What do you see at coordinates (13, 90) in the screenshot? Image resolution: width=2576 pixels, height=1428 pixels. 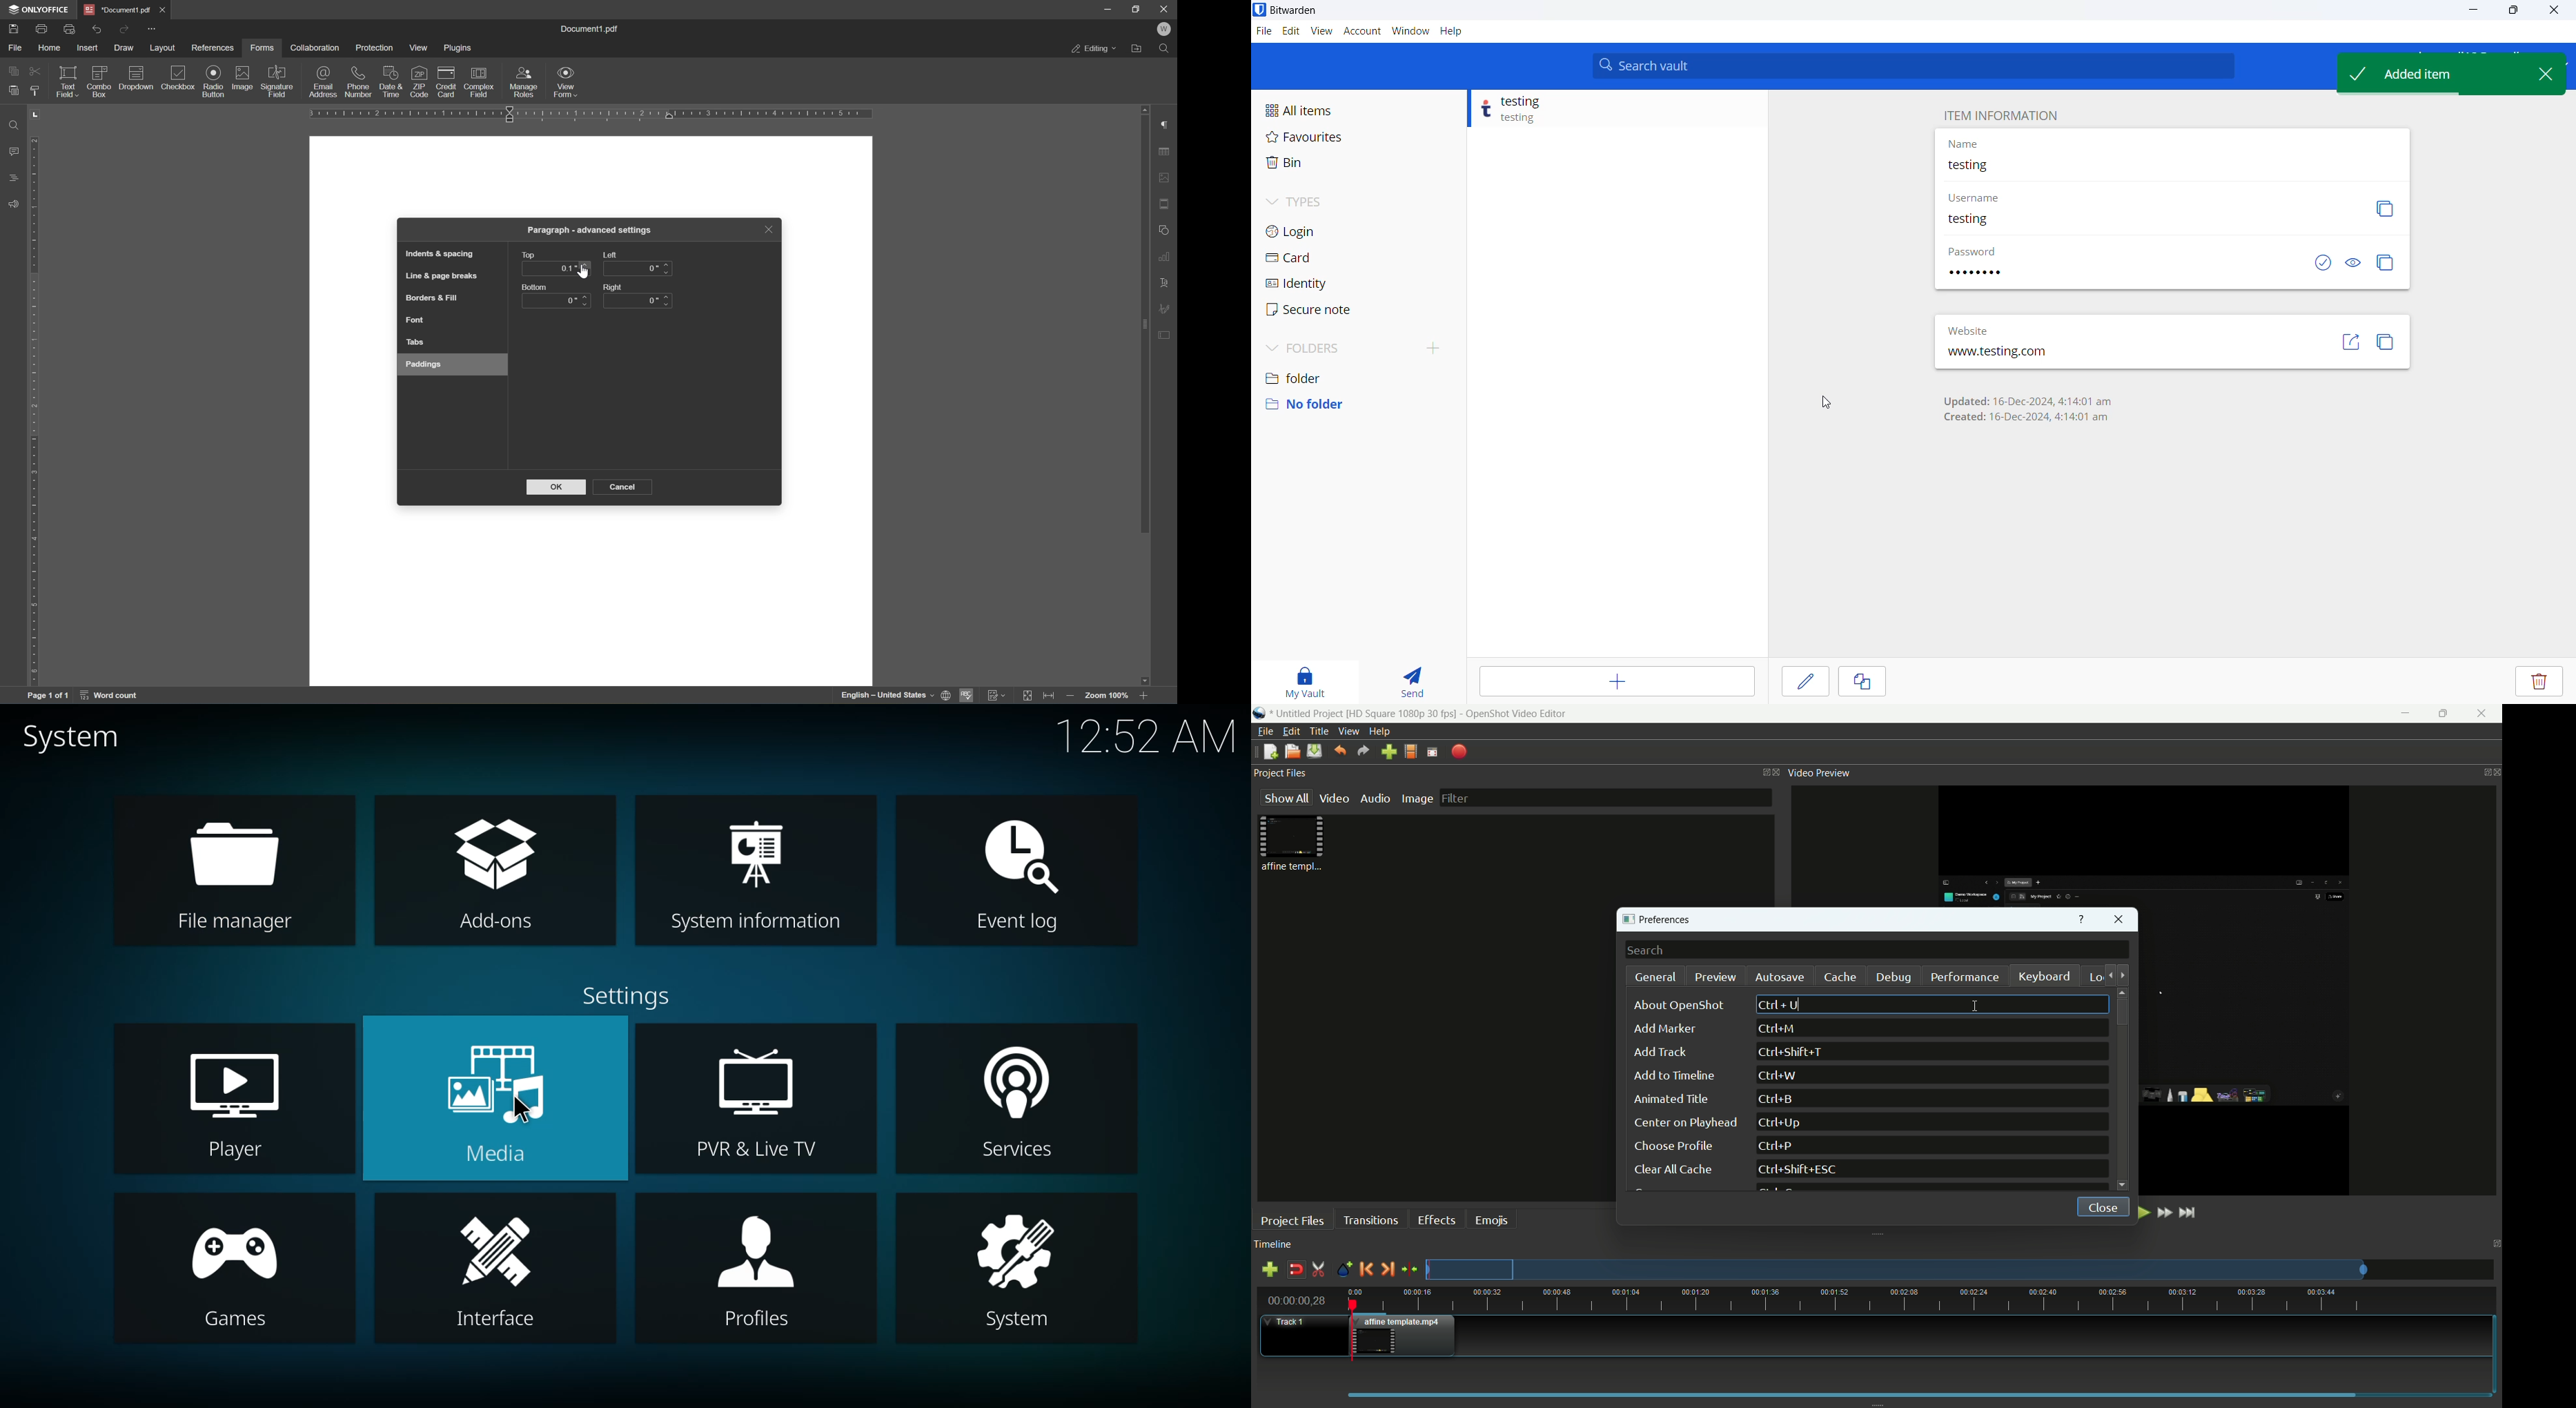 I see `paste` at bounding box center [13, 90].